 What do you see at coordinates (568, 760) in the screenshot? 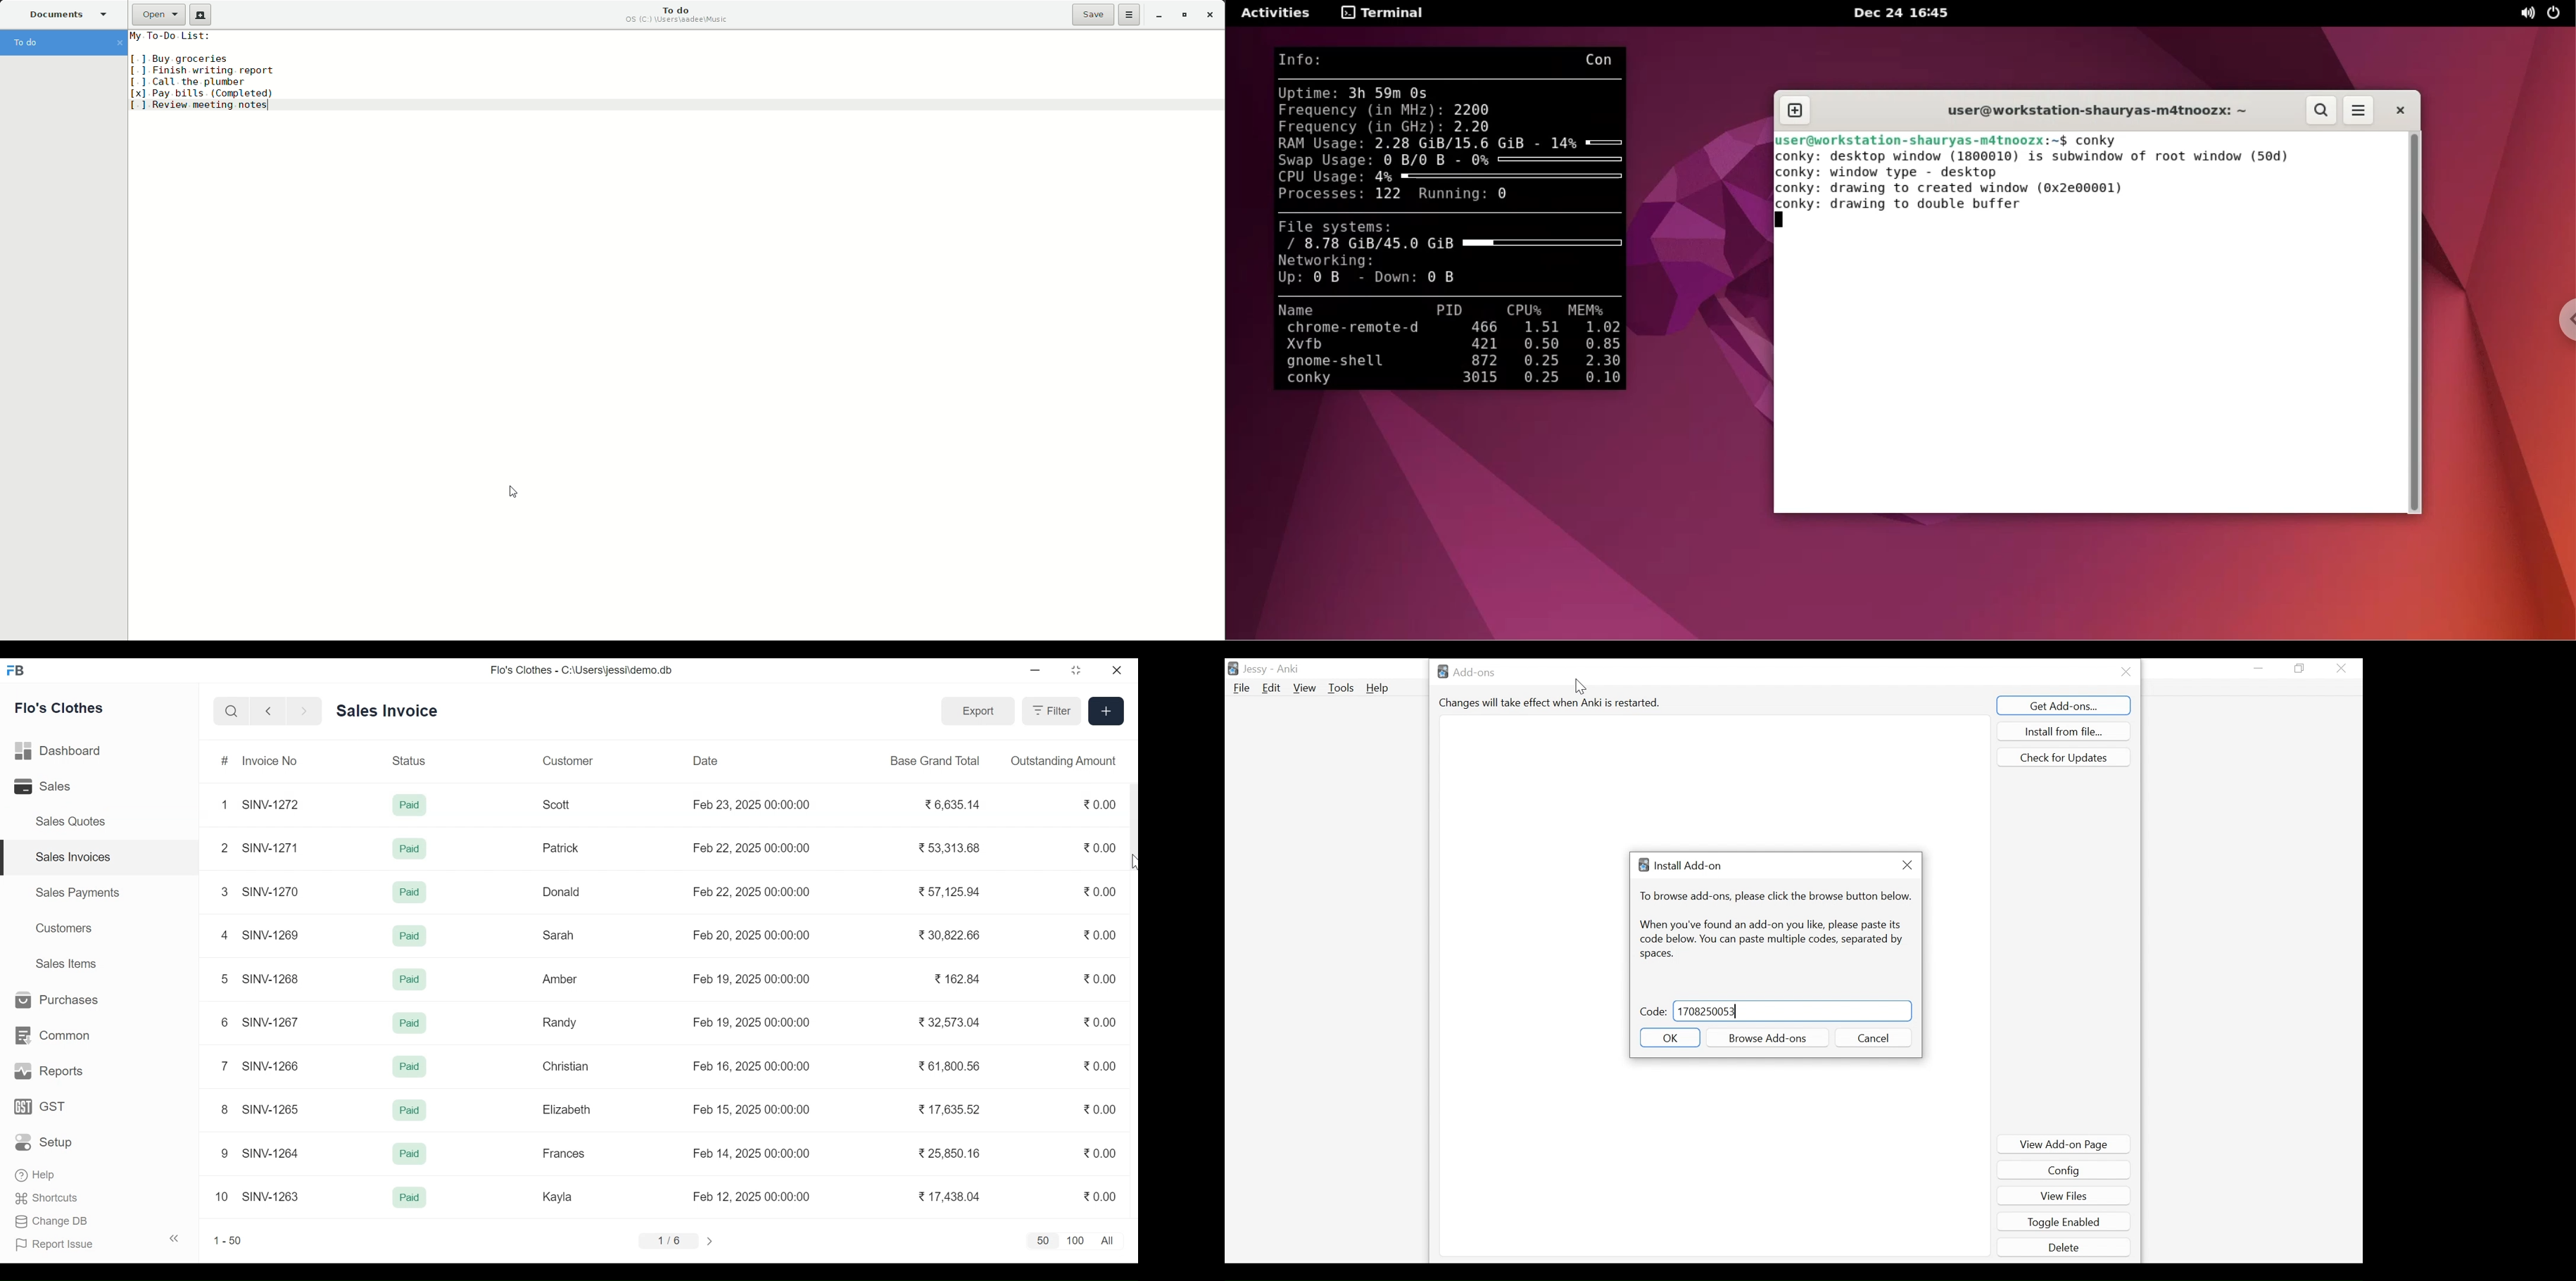
I see `Customer` at bounding box center [568, 760].